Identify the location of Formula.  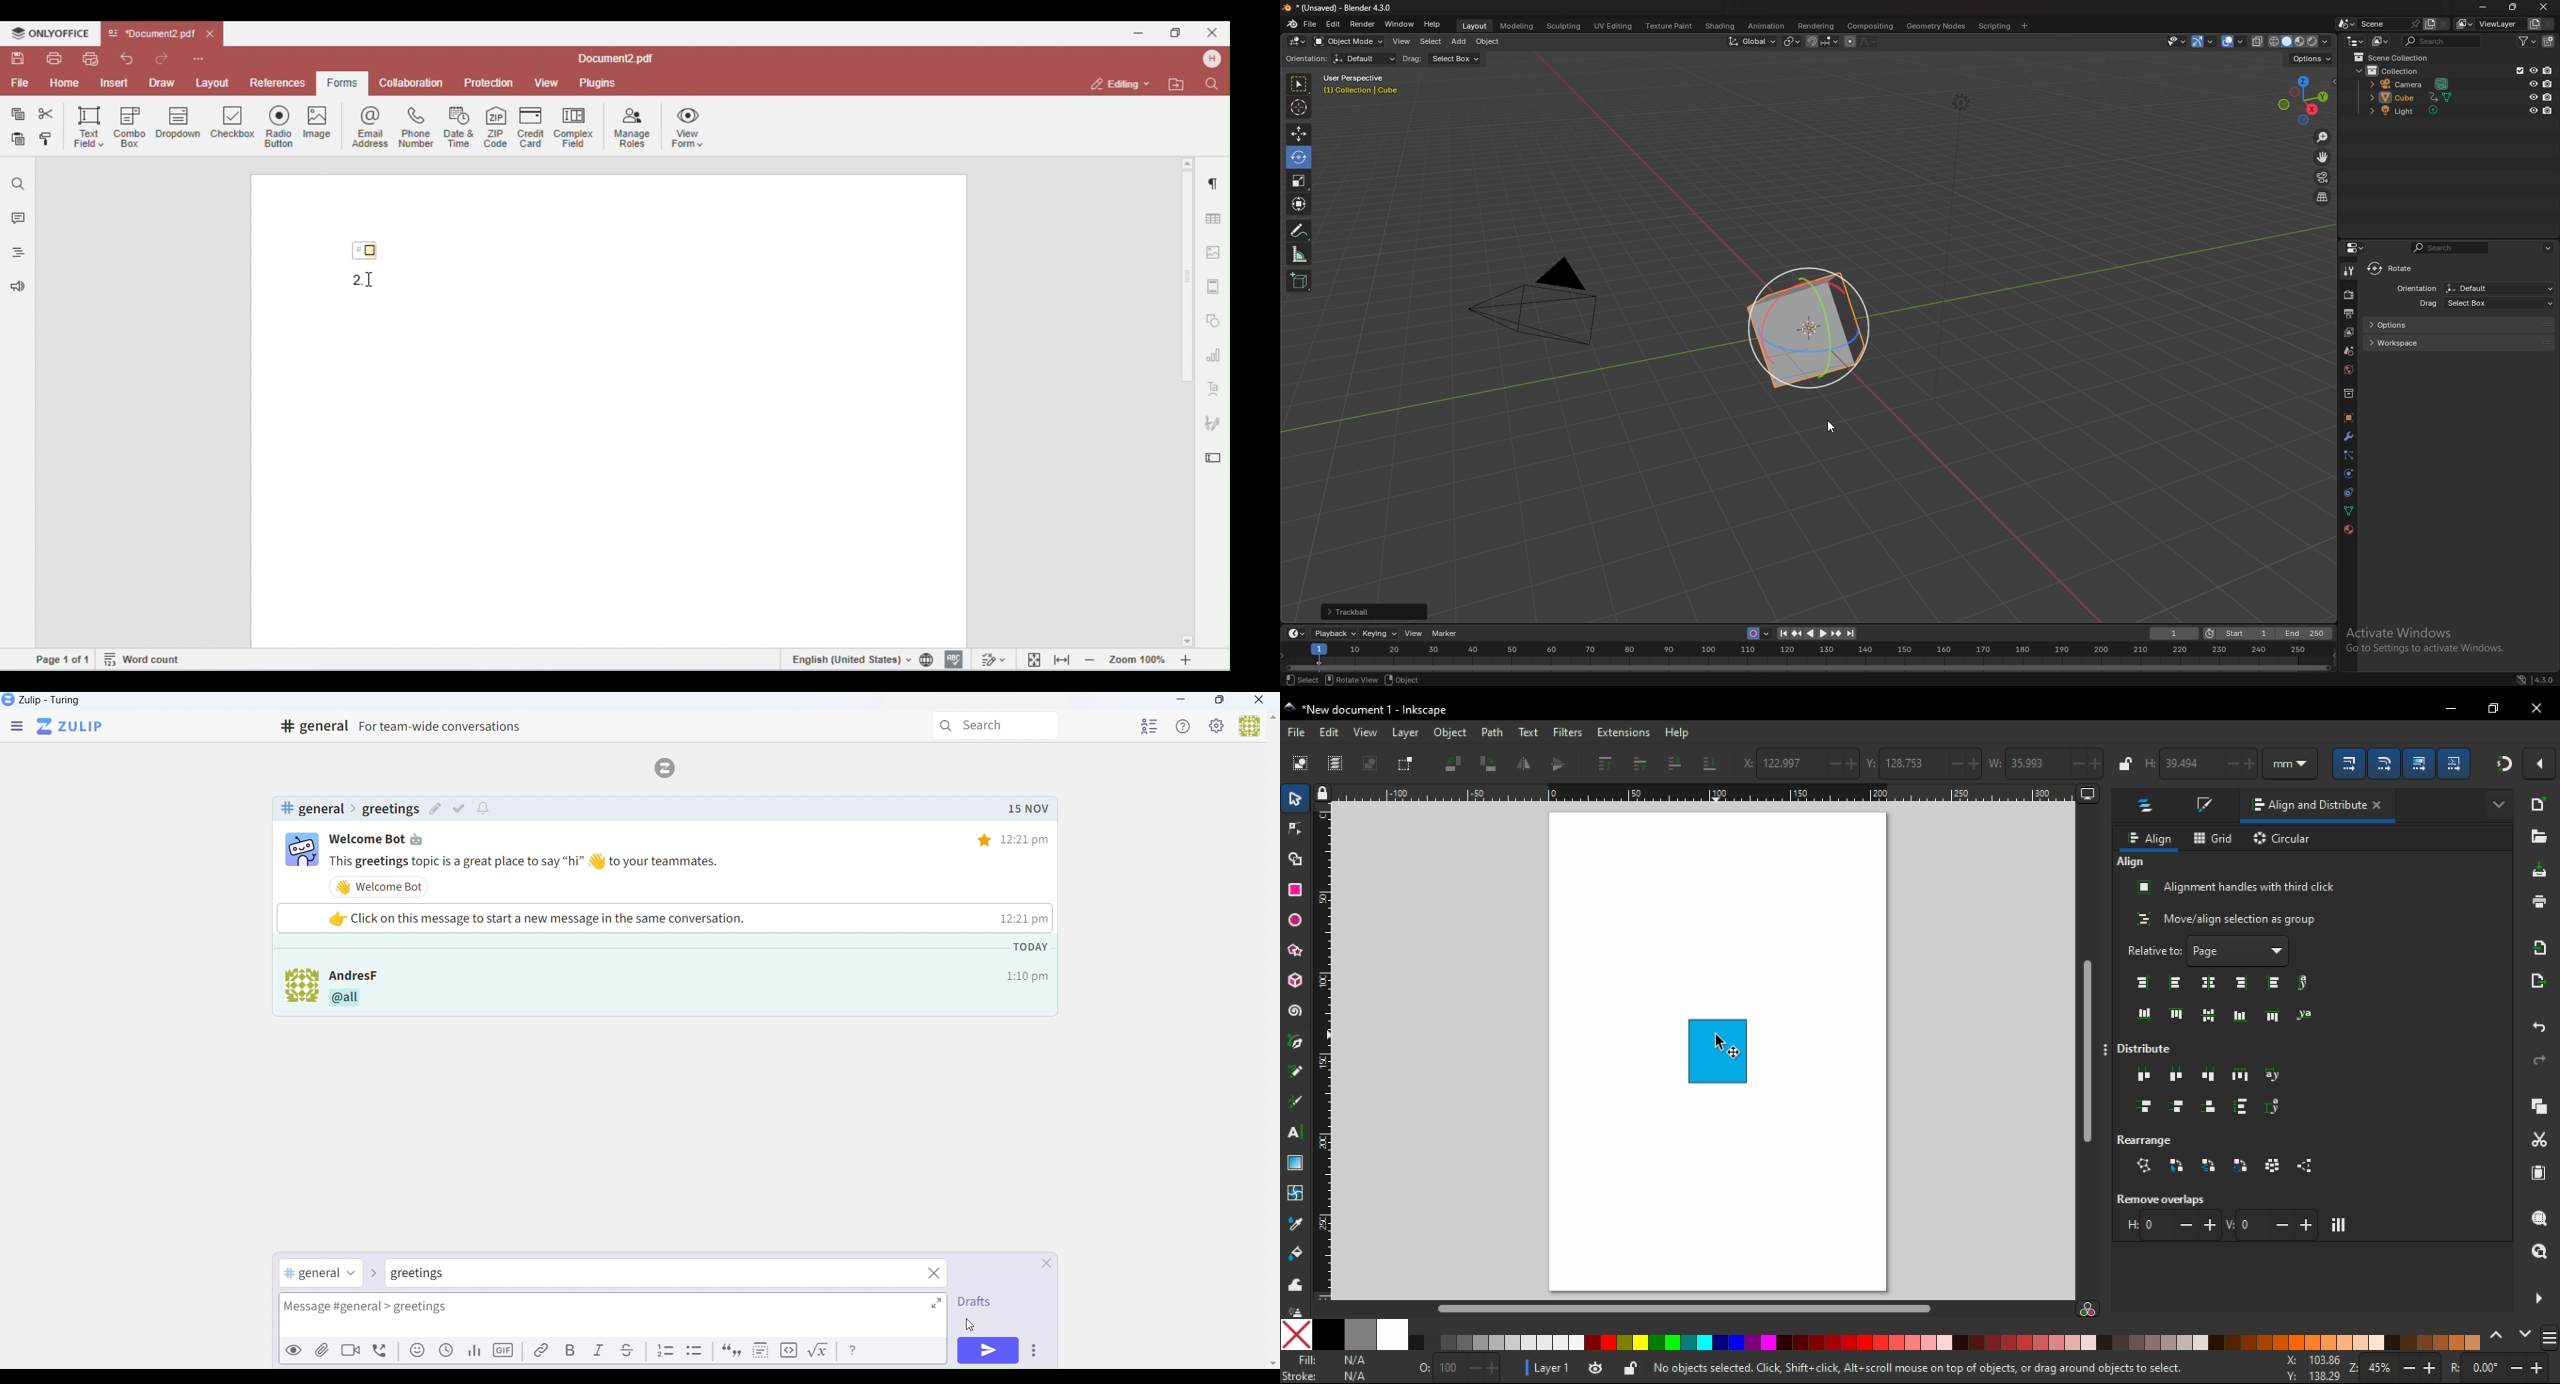
(821, 1353).